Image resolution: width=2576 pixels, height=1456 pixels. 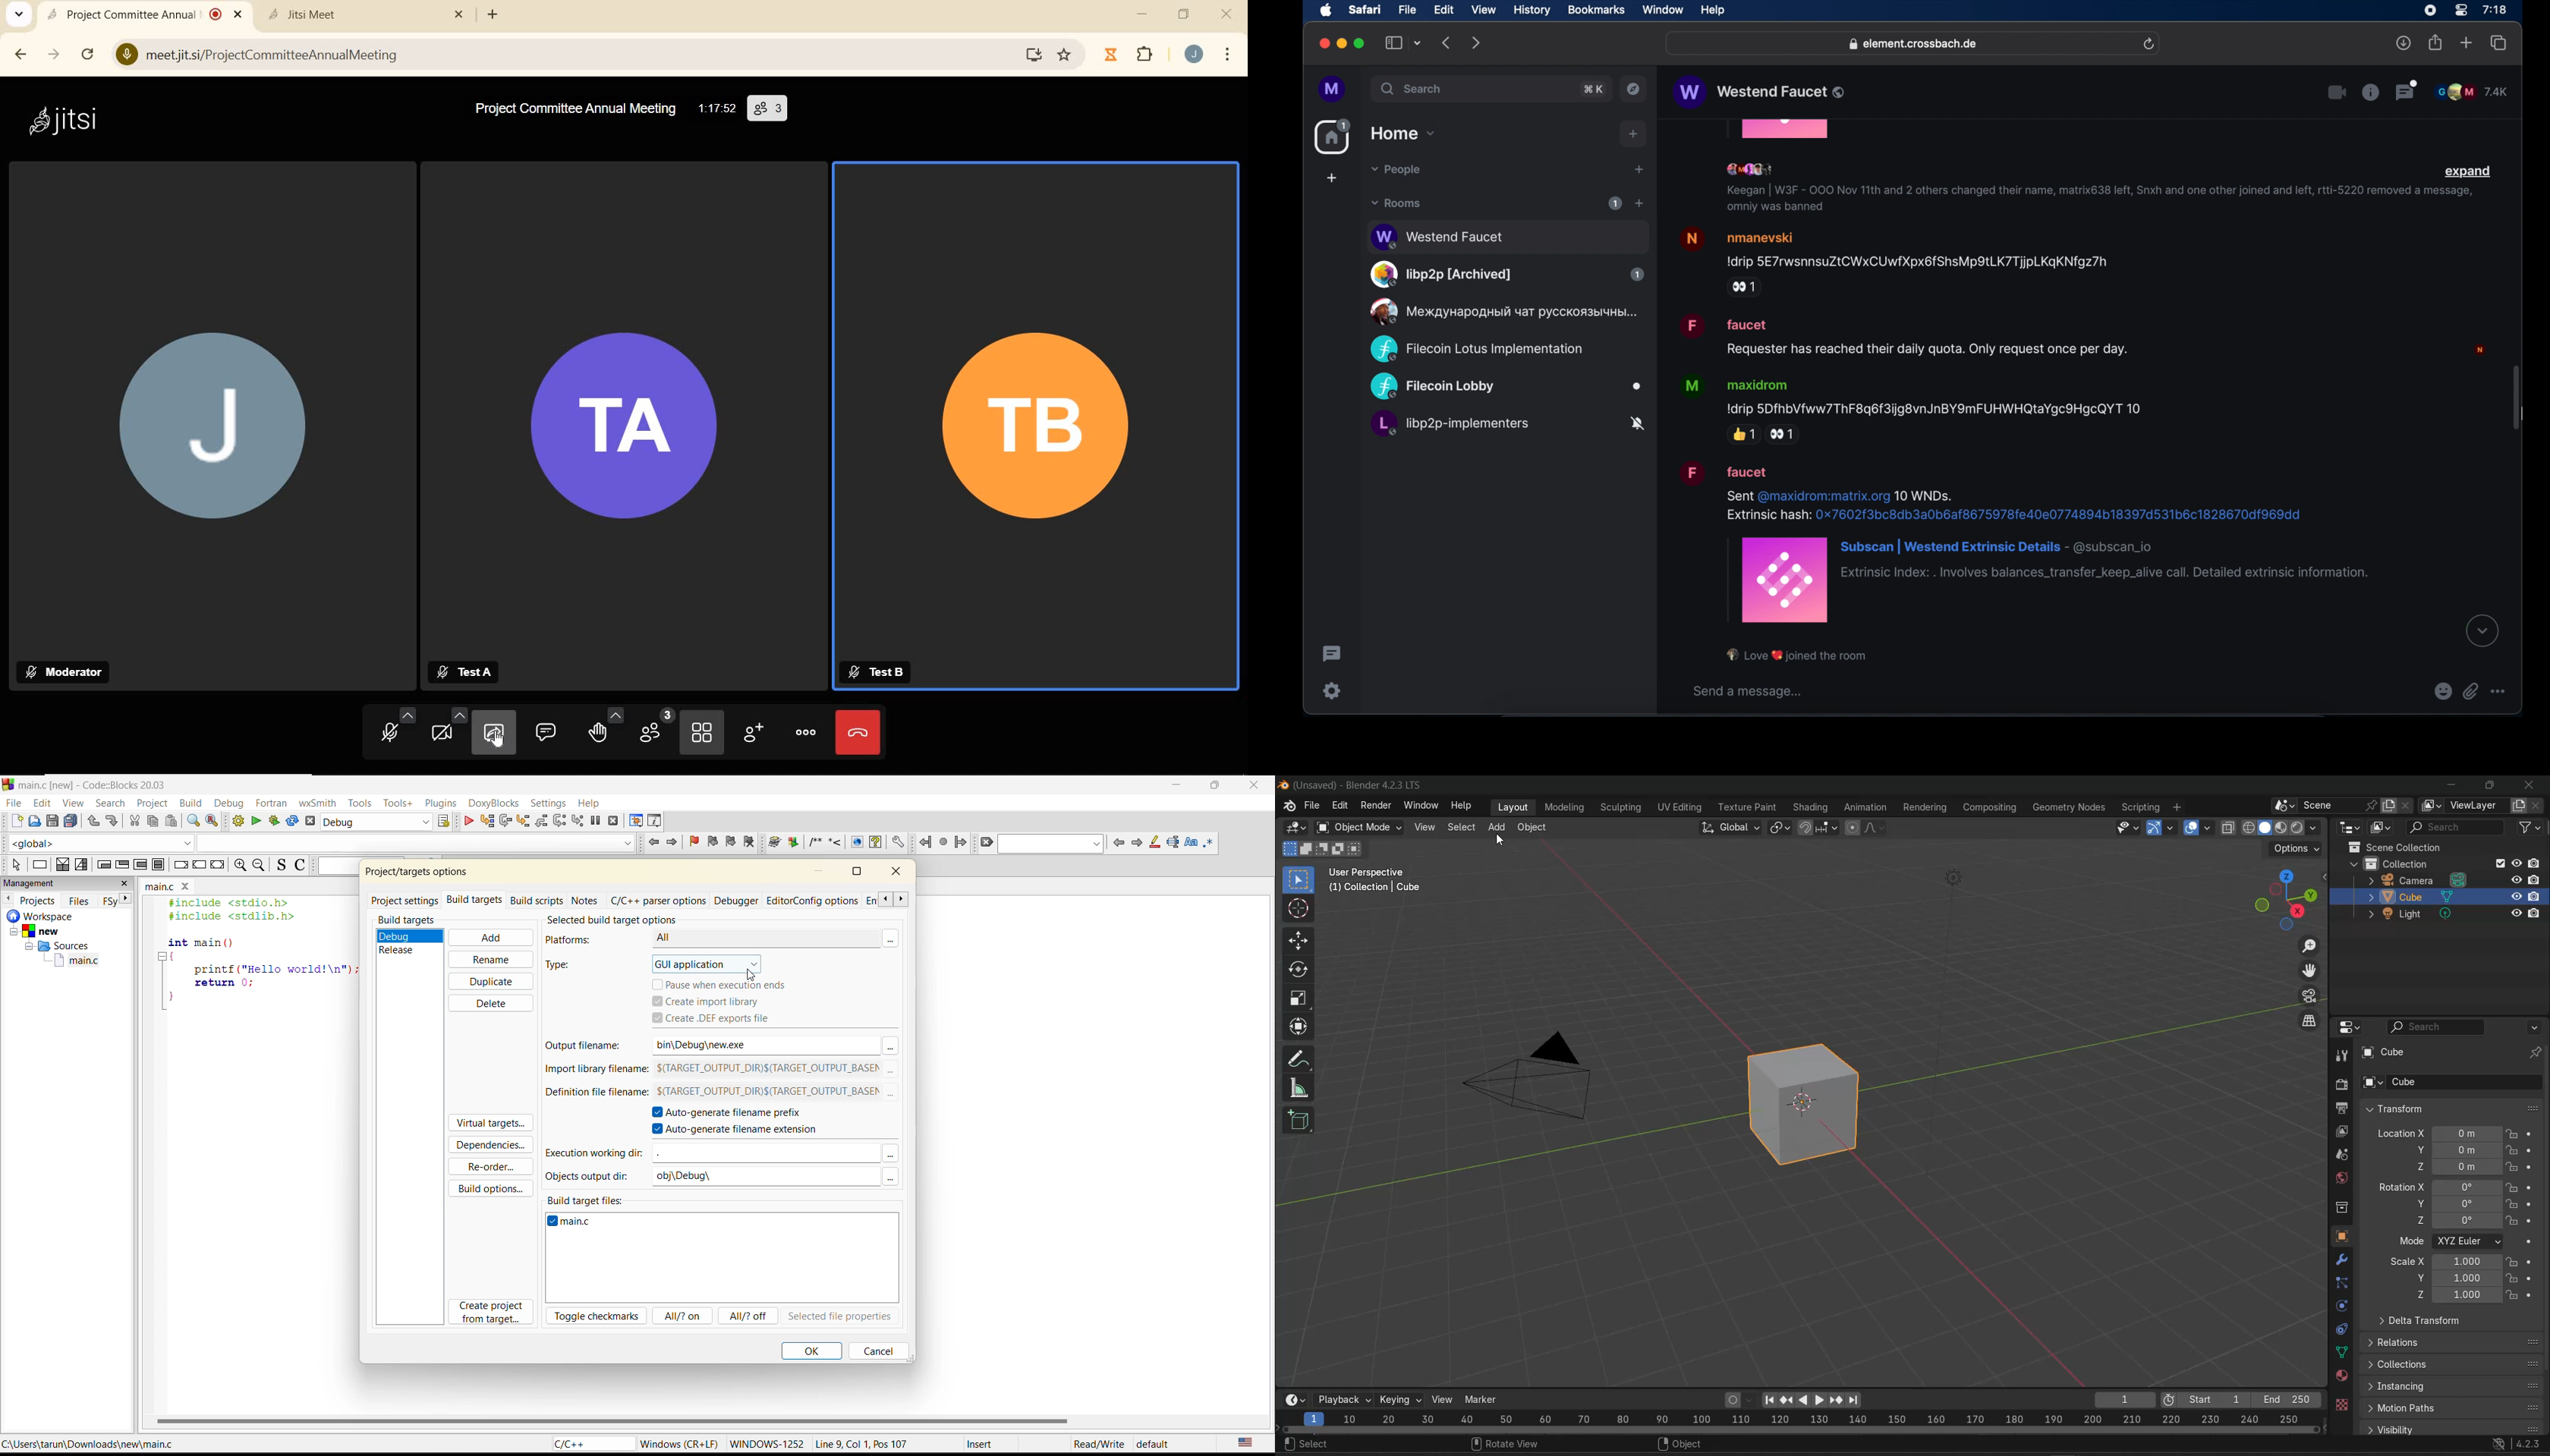 What do you see at coordinates (1341, 804) in the screenshot?
I see `edit` at bounding box center [1341, 804].